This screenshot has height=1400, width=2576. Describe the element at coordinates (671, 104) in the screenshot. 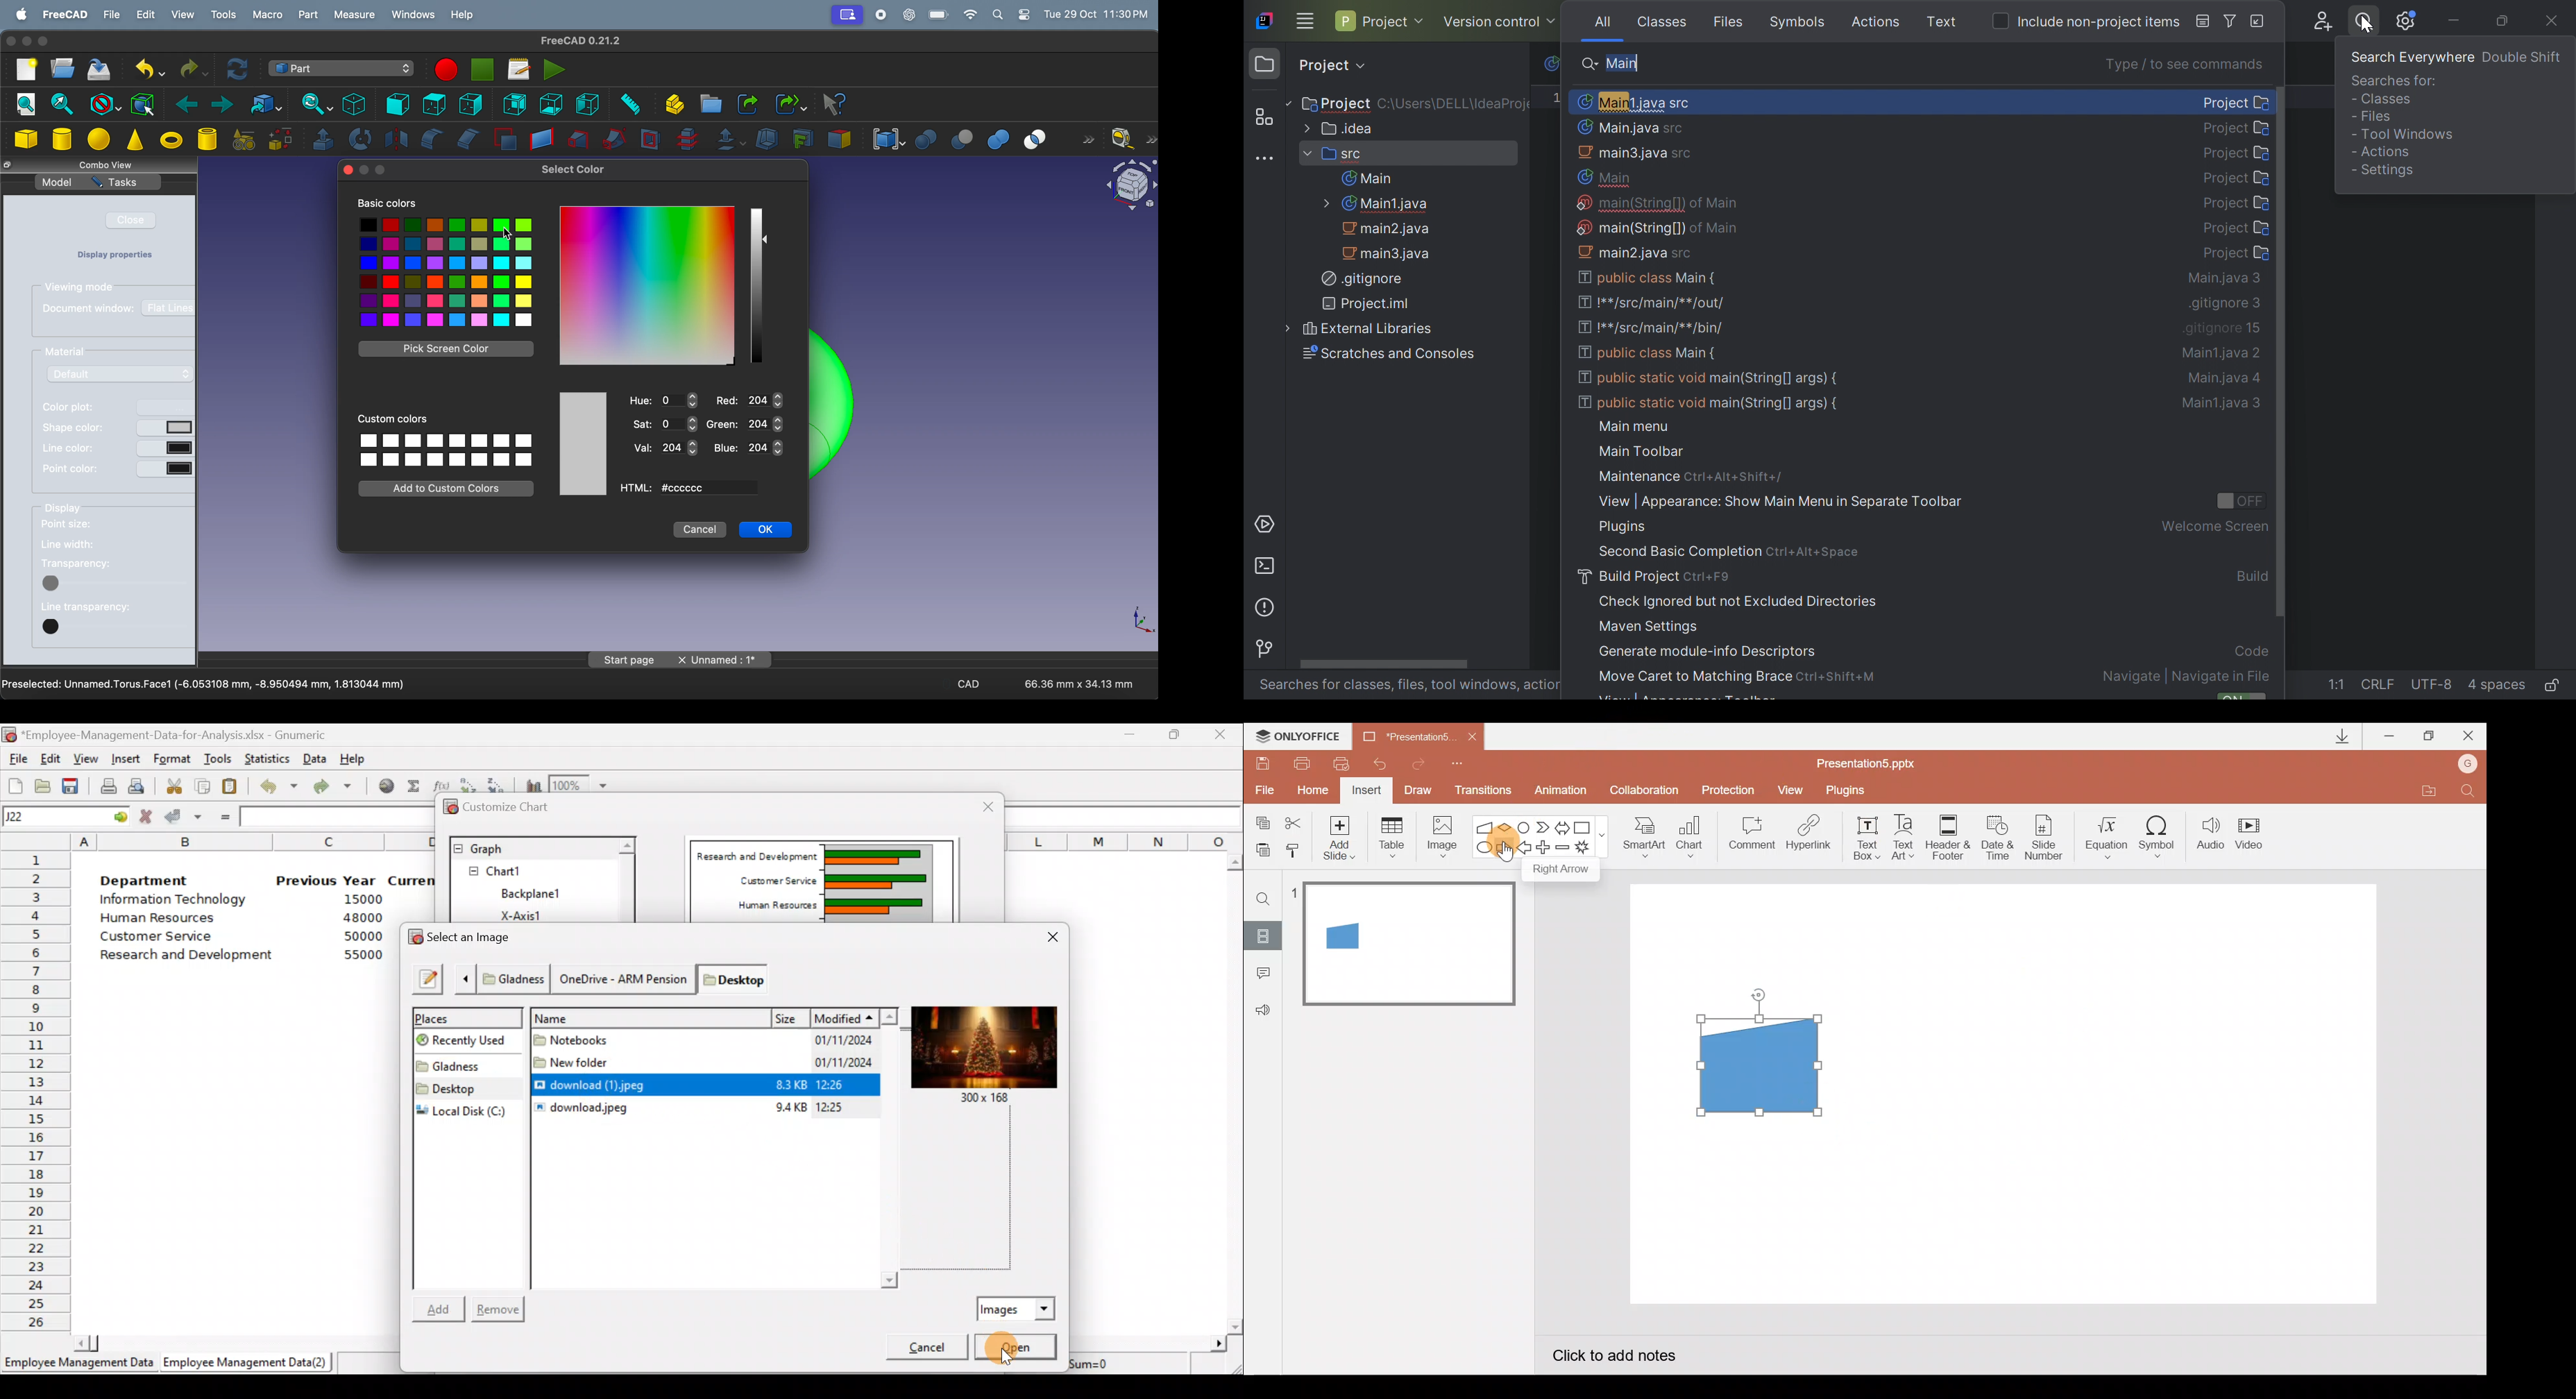

I see `create part` at that location.